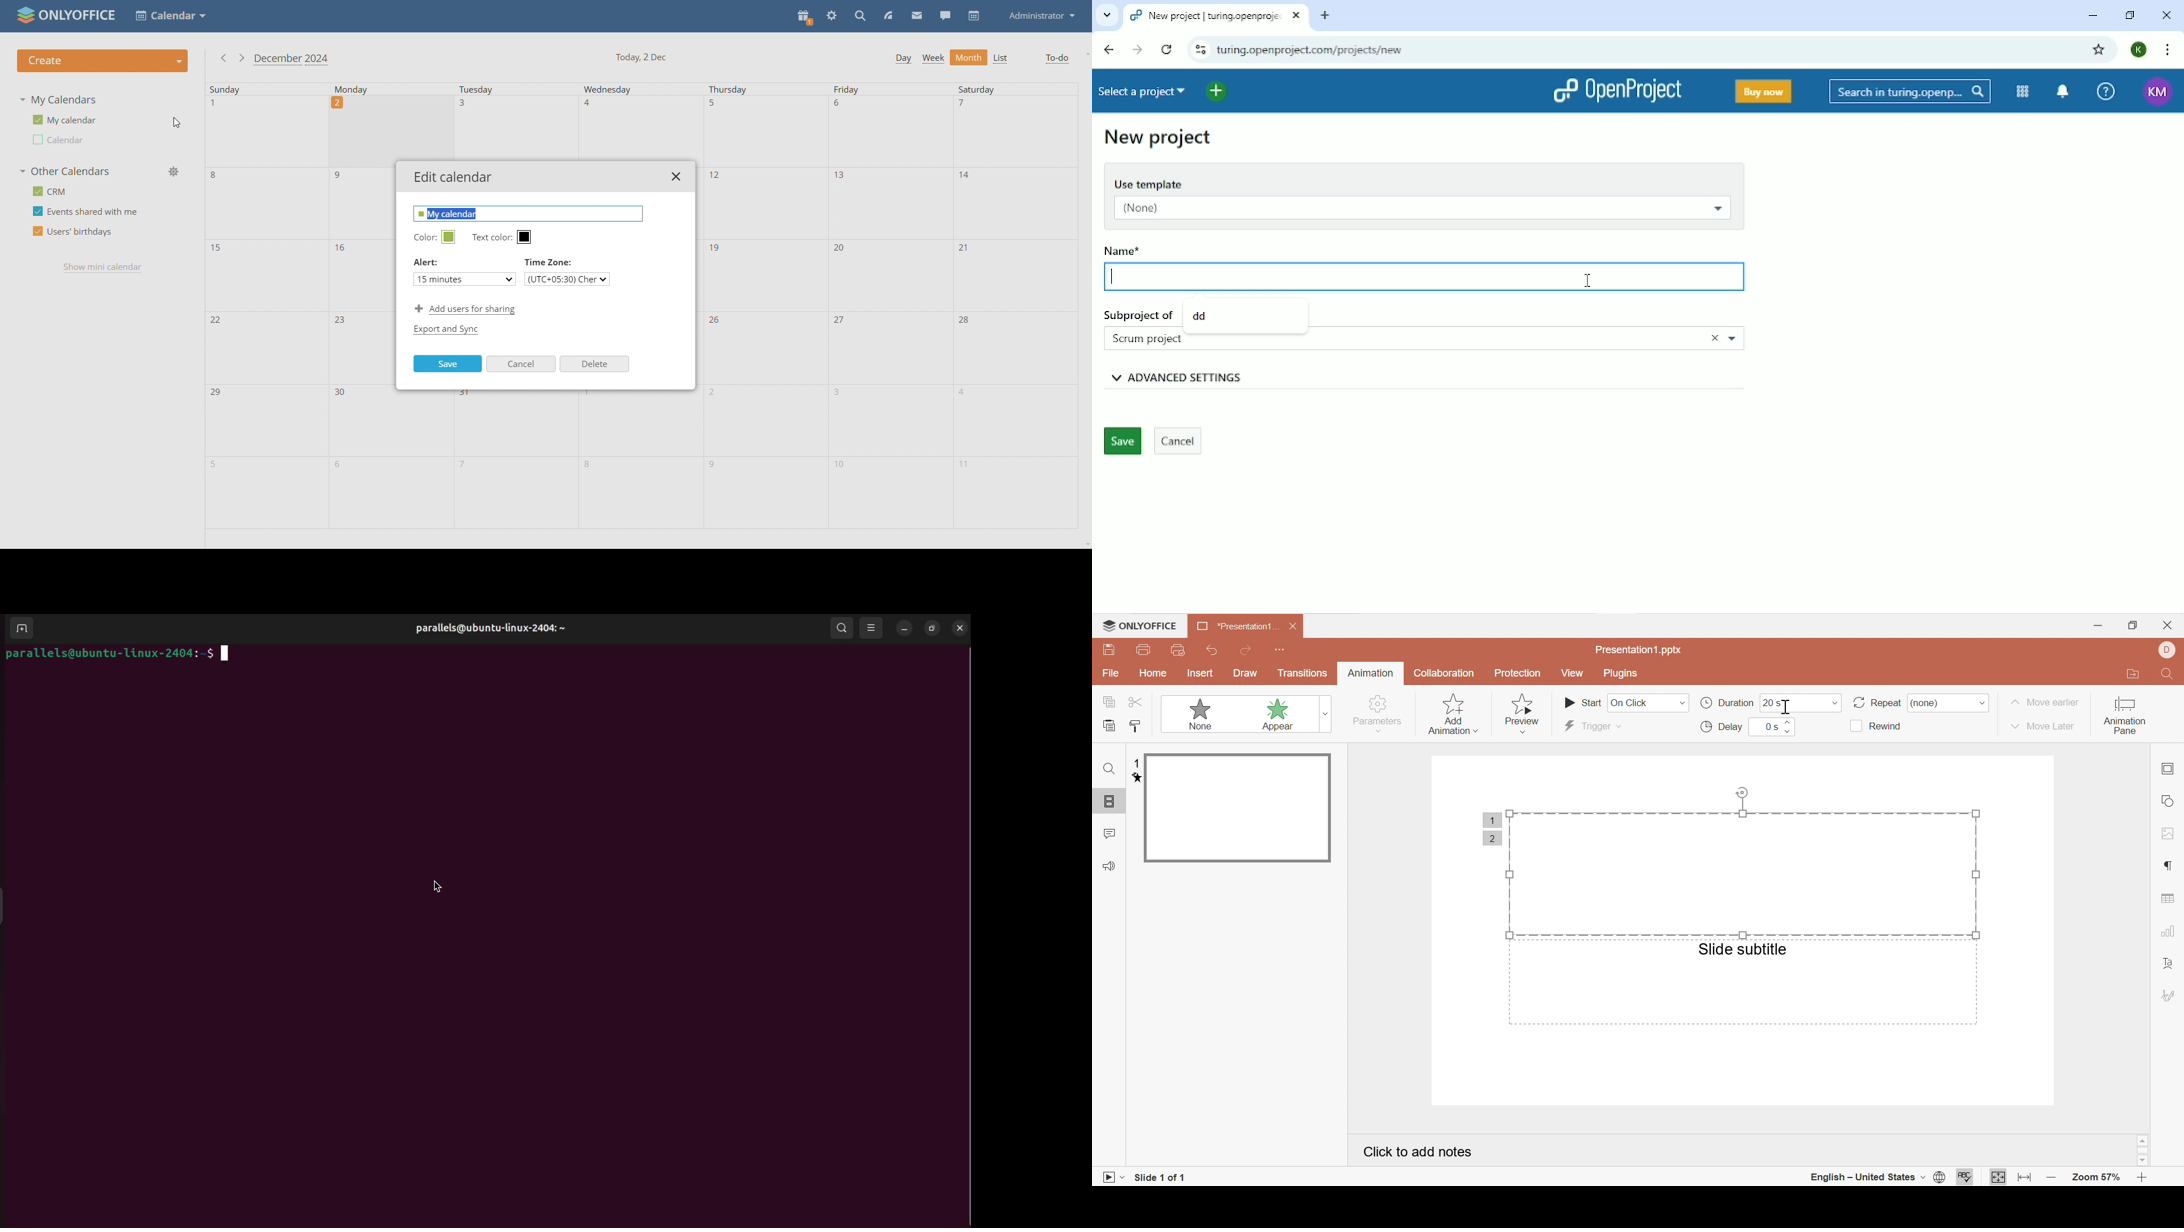 The width and height of the screenshot is (2184, 1232). I want to click on users' birthdays, so click(72, 233).